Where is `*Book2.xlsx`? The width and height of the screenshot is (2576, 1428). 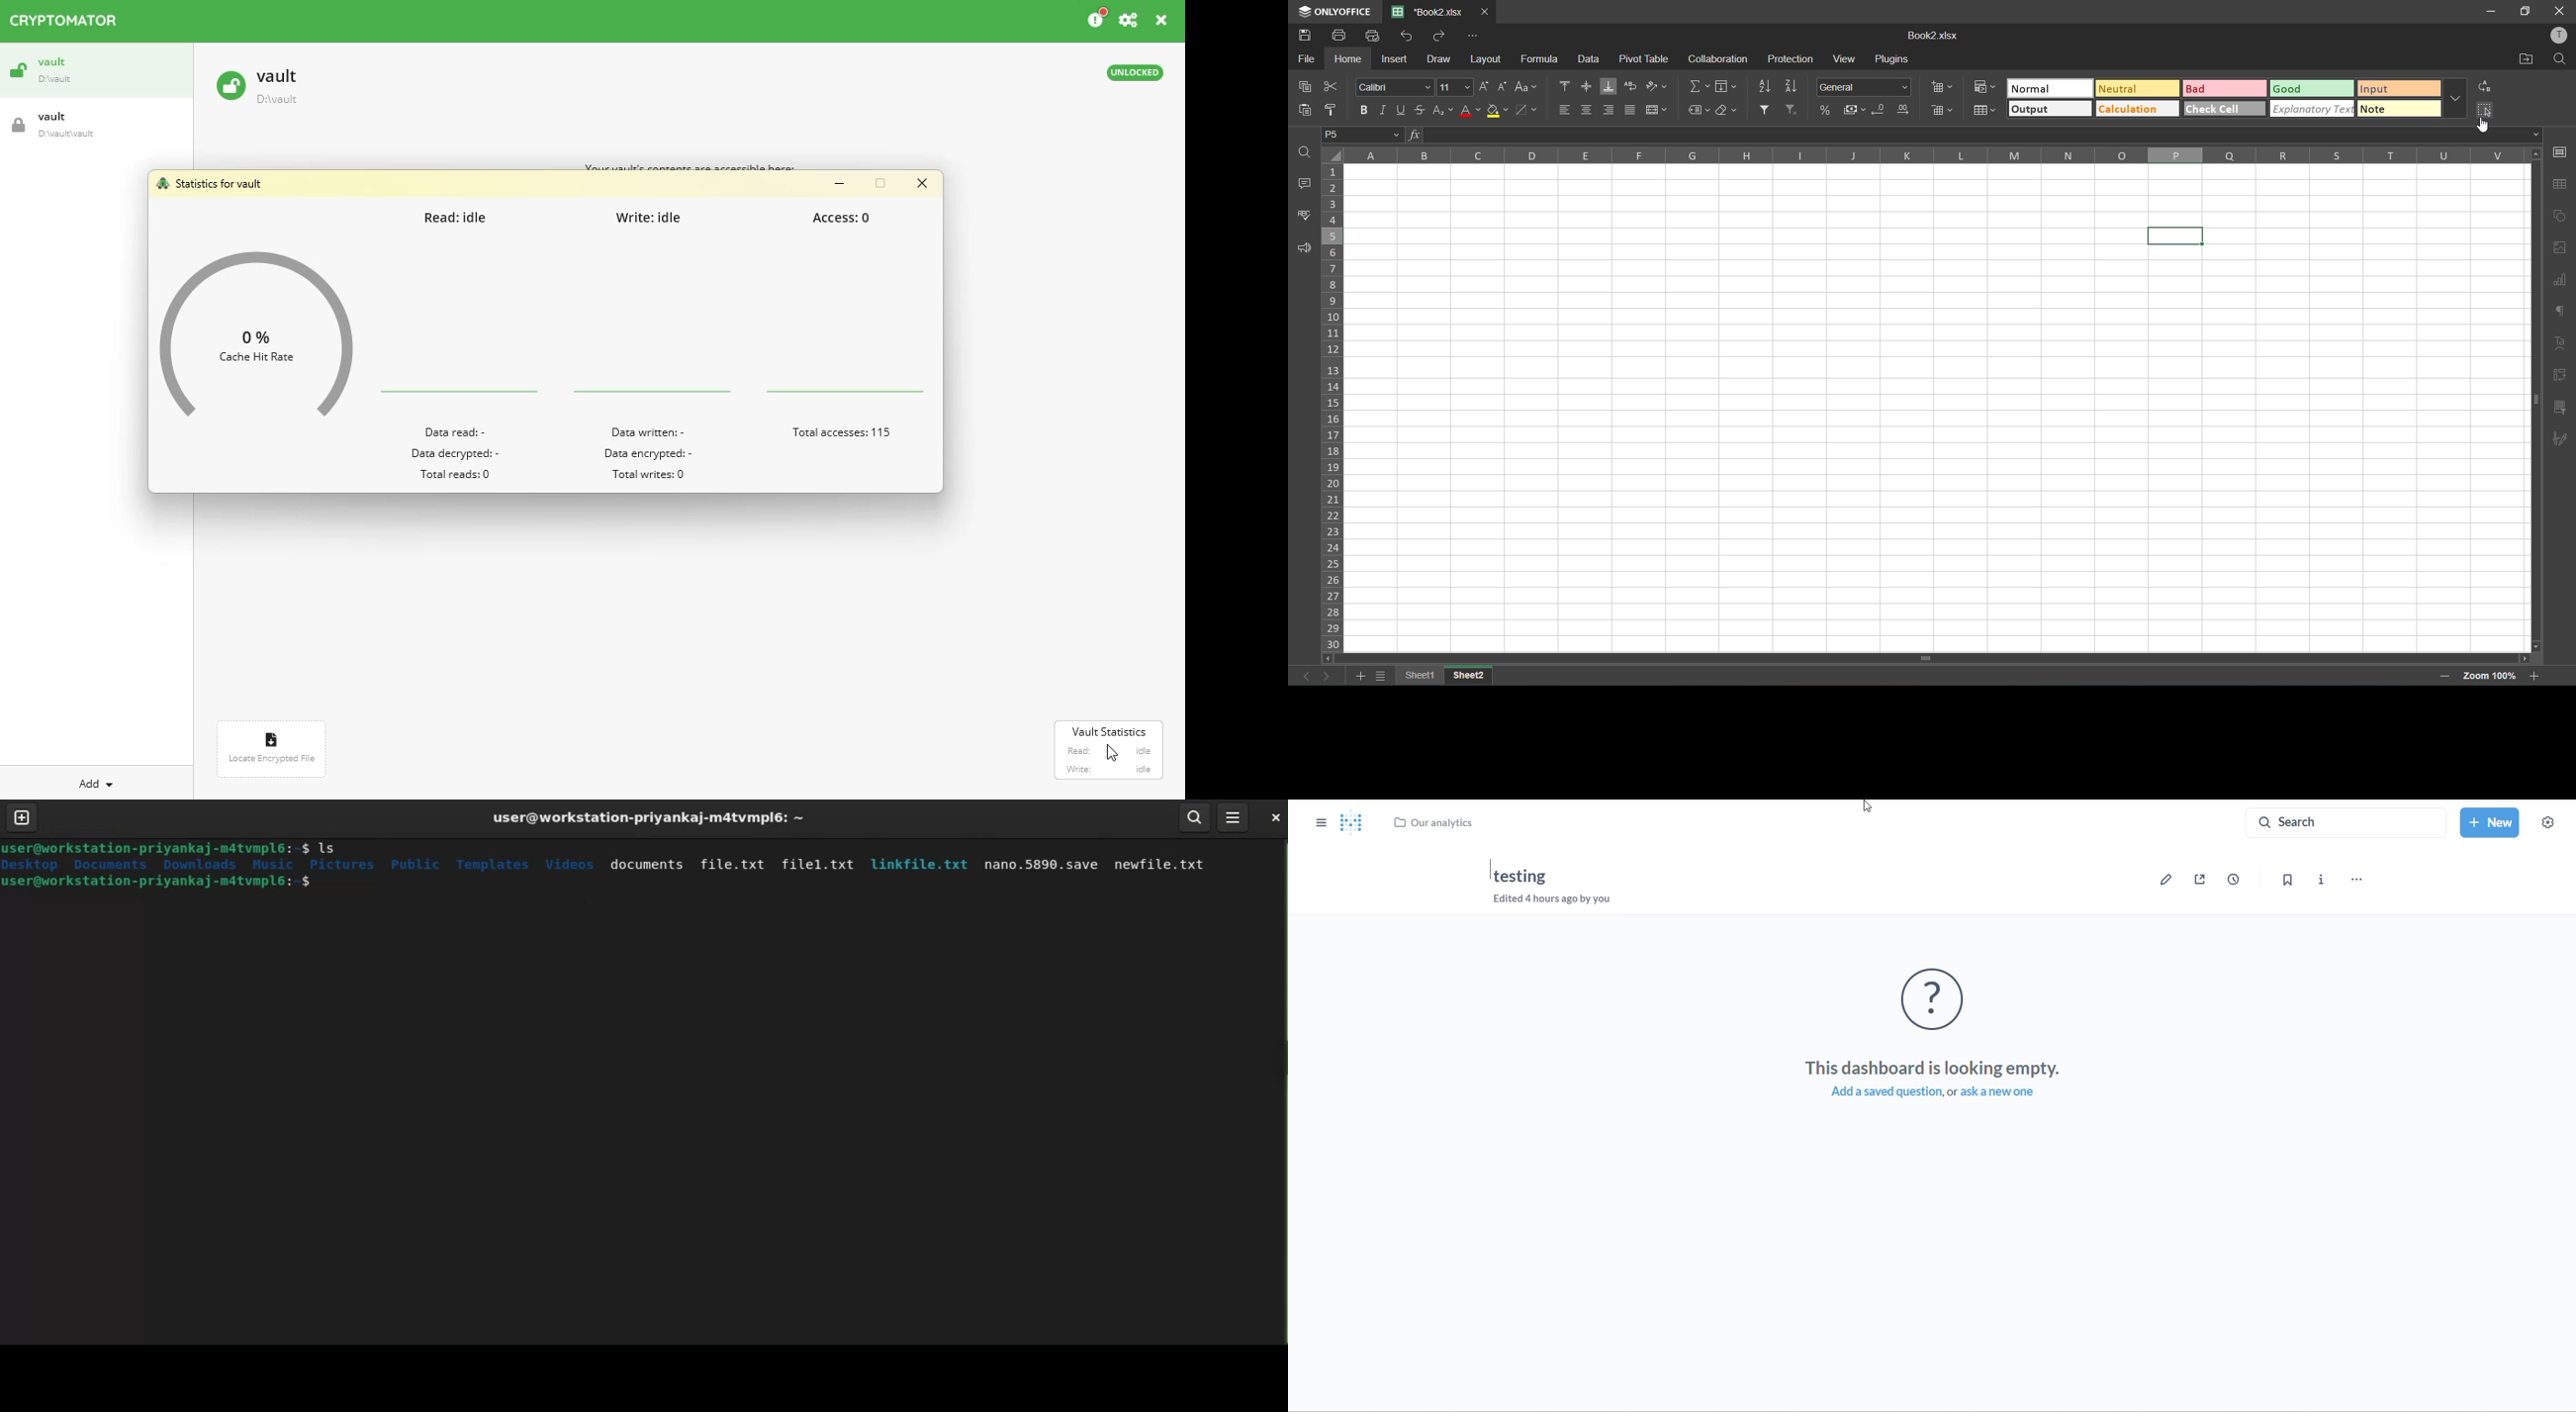
*Book2.xlsx is located at coordinates (1432, 12).